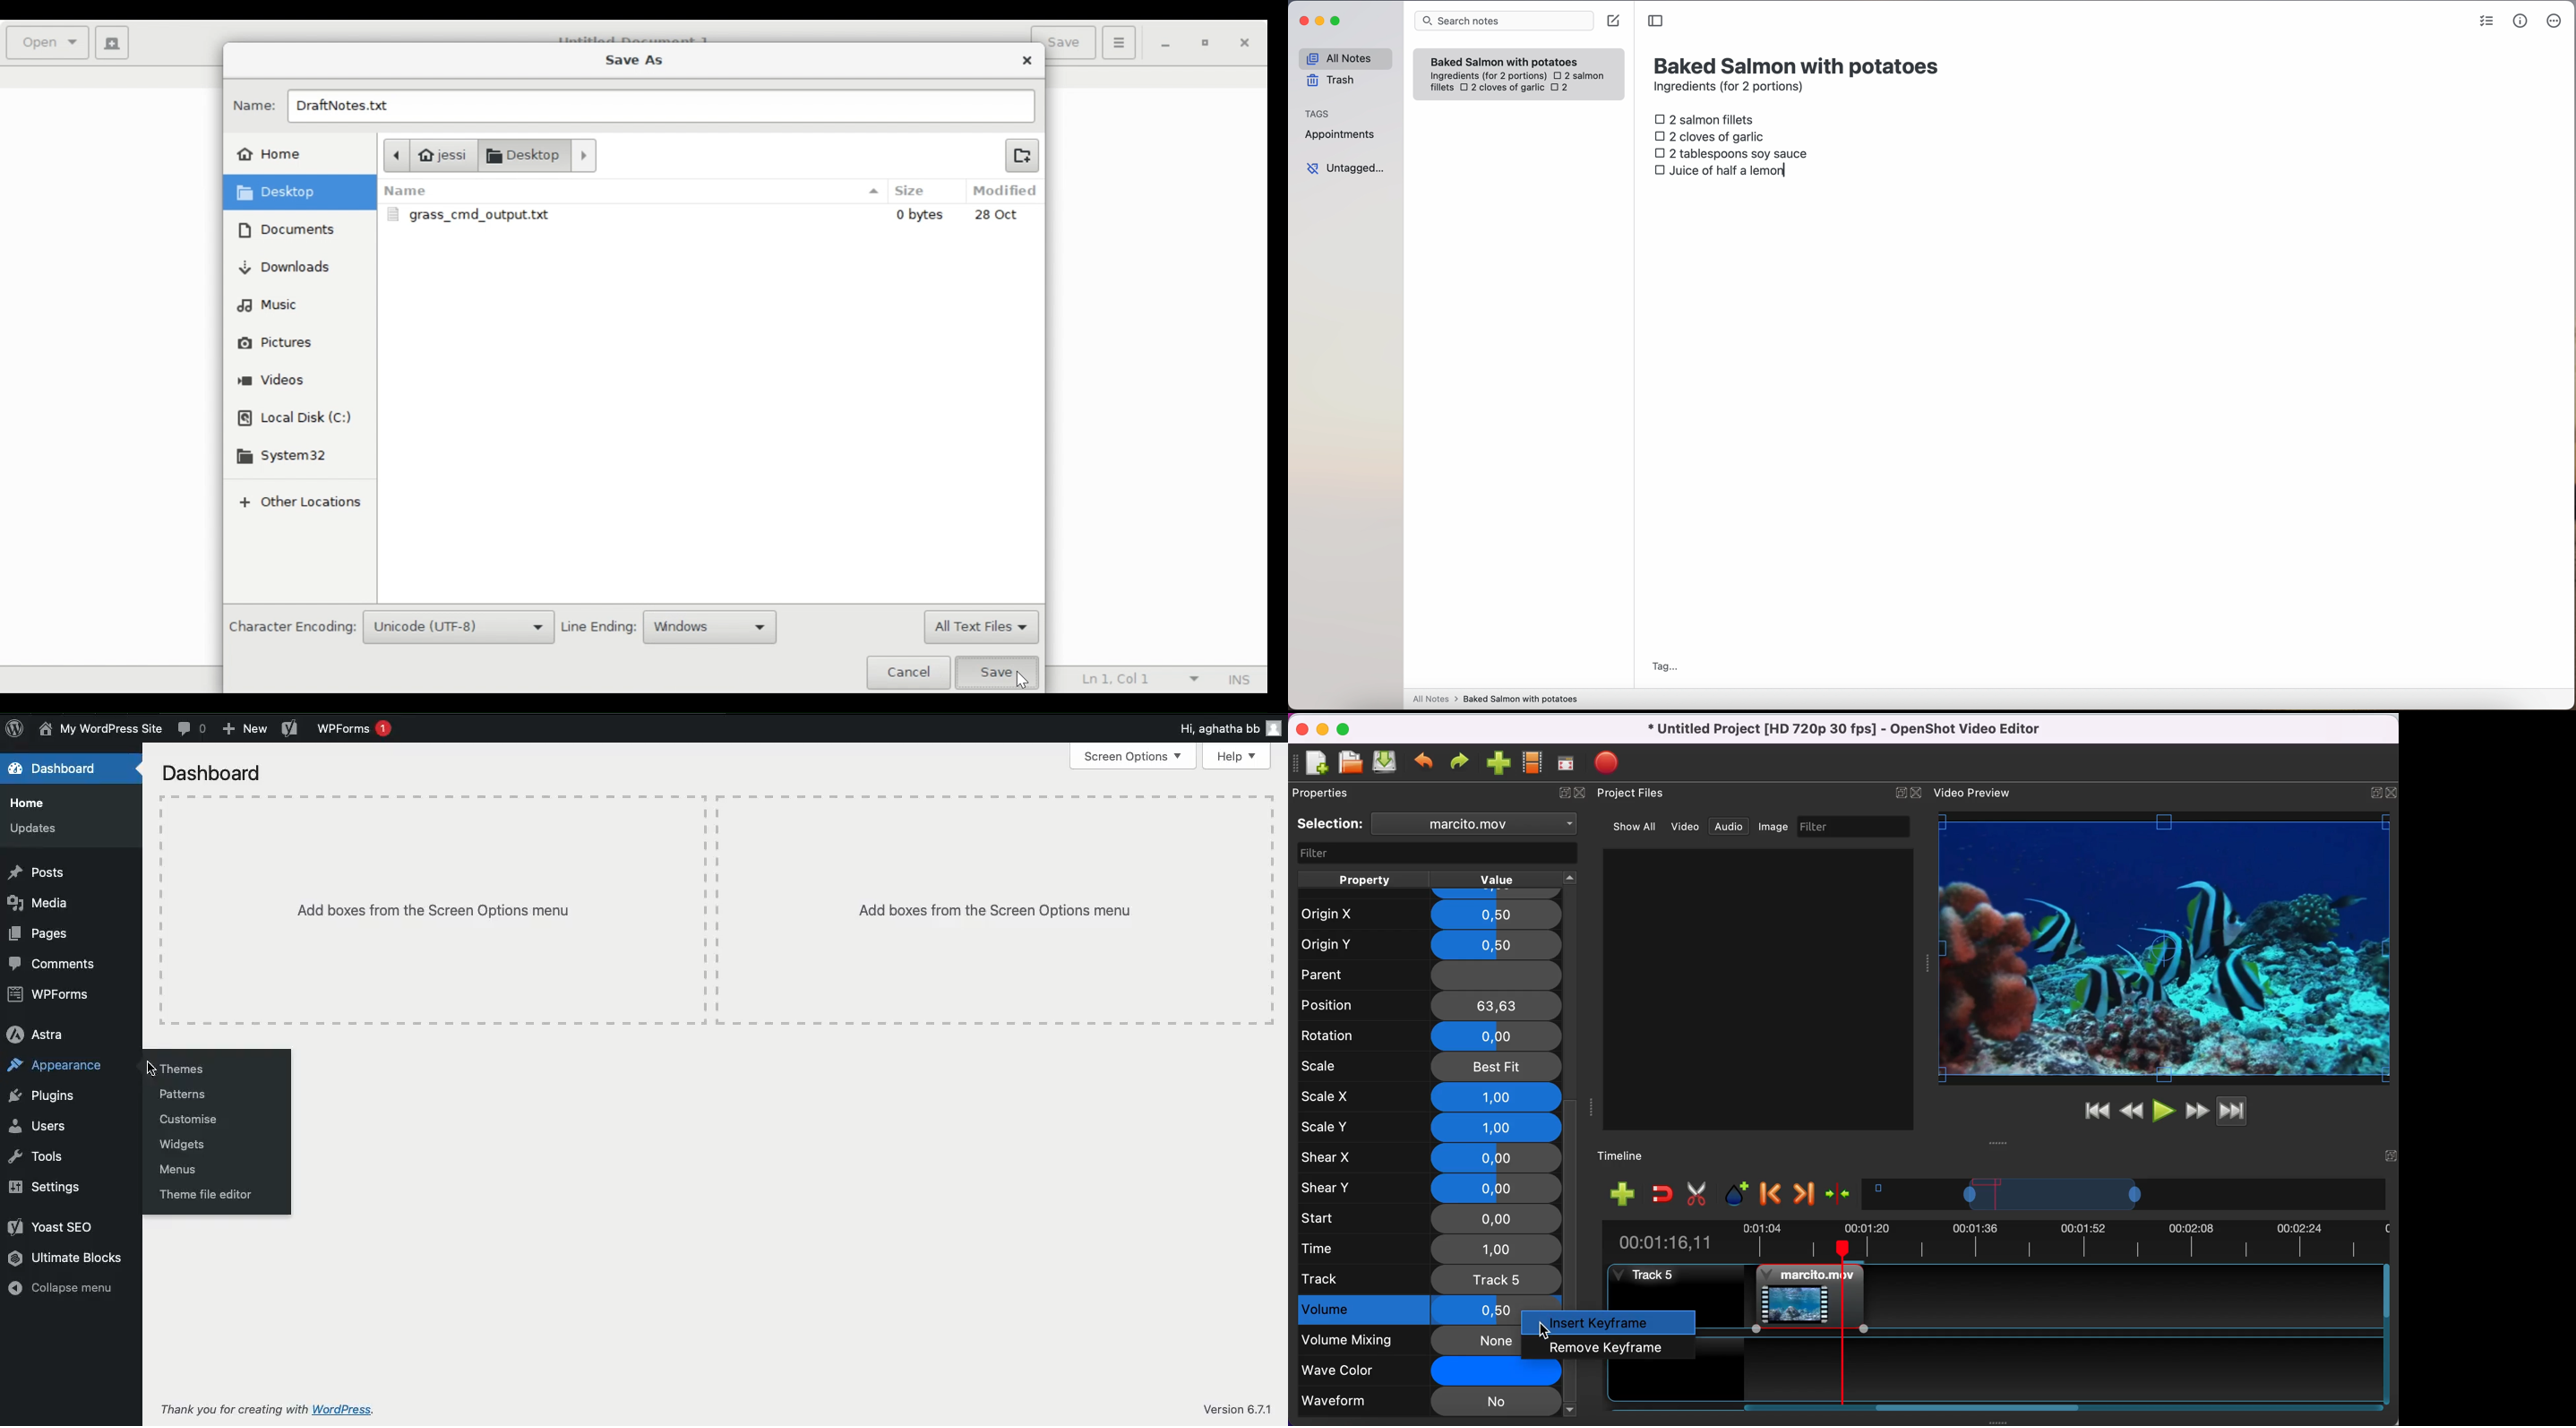  What do you see at coordinates (185, 1145) in the screenshot?
I see `Widgets` at bounding box center [185, 1145].